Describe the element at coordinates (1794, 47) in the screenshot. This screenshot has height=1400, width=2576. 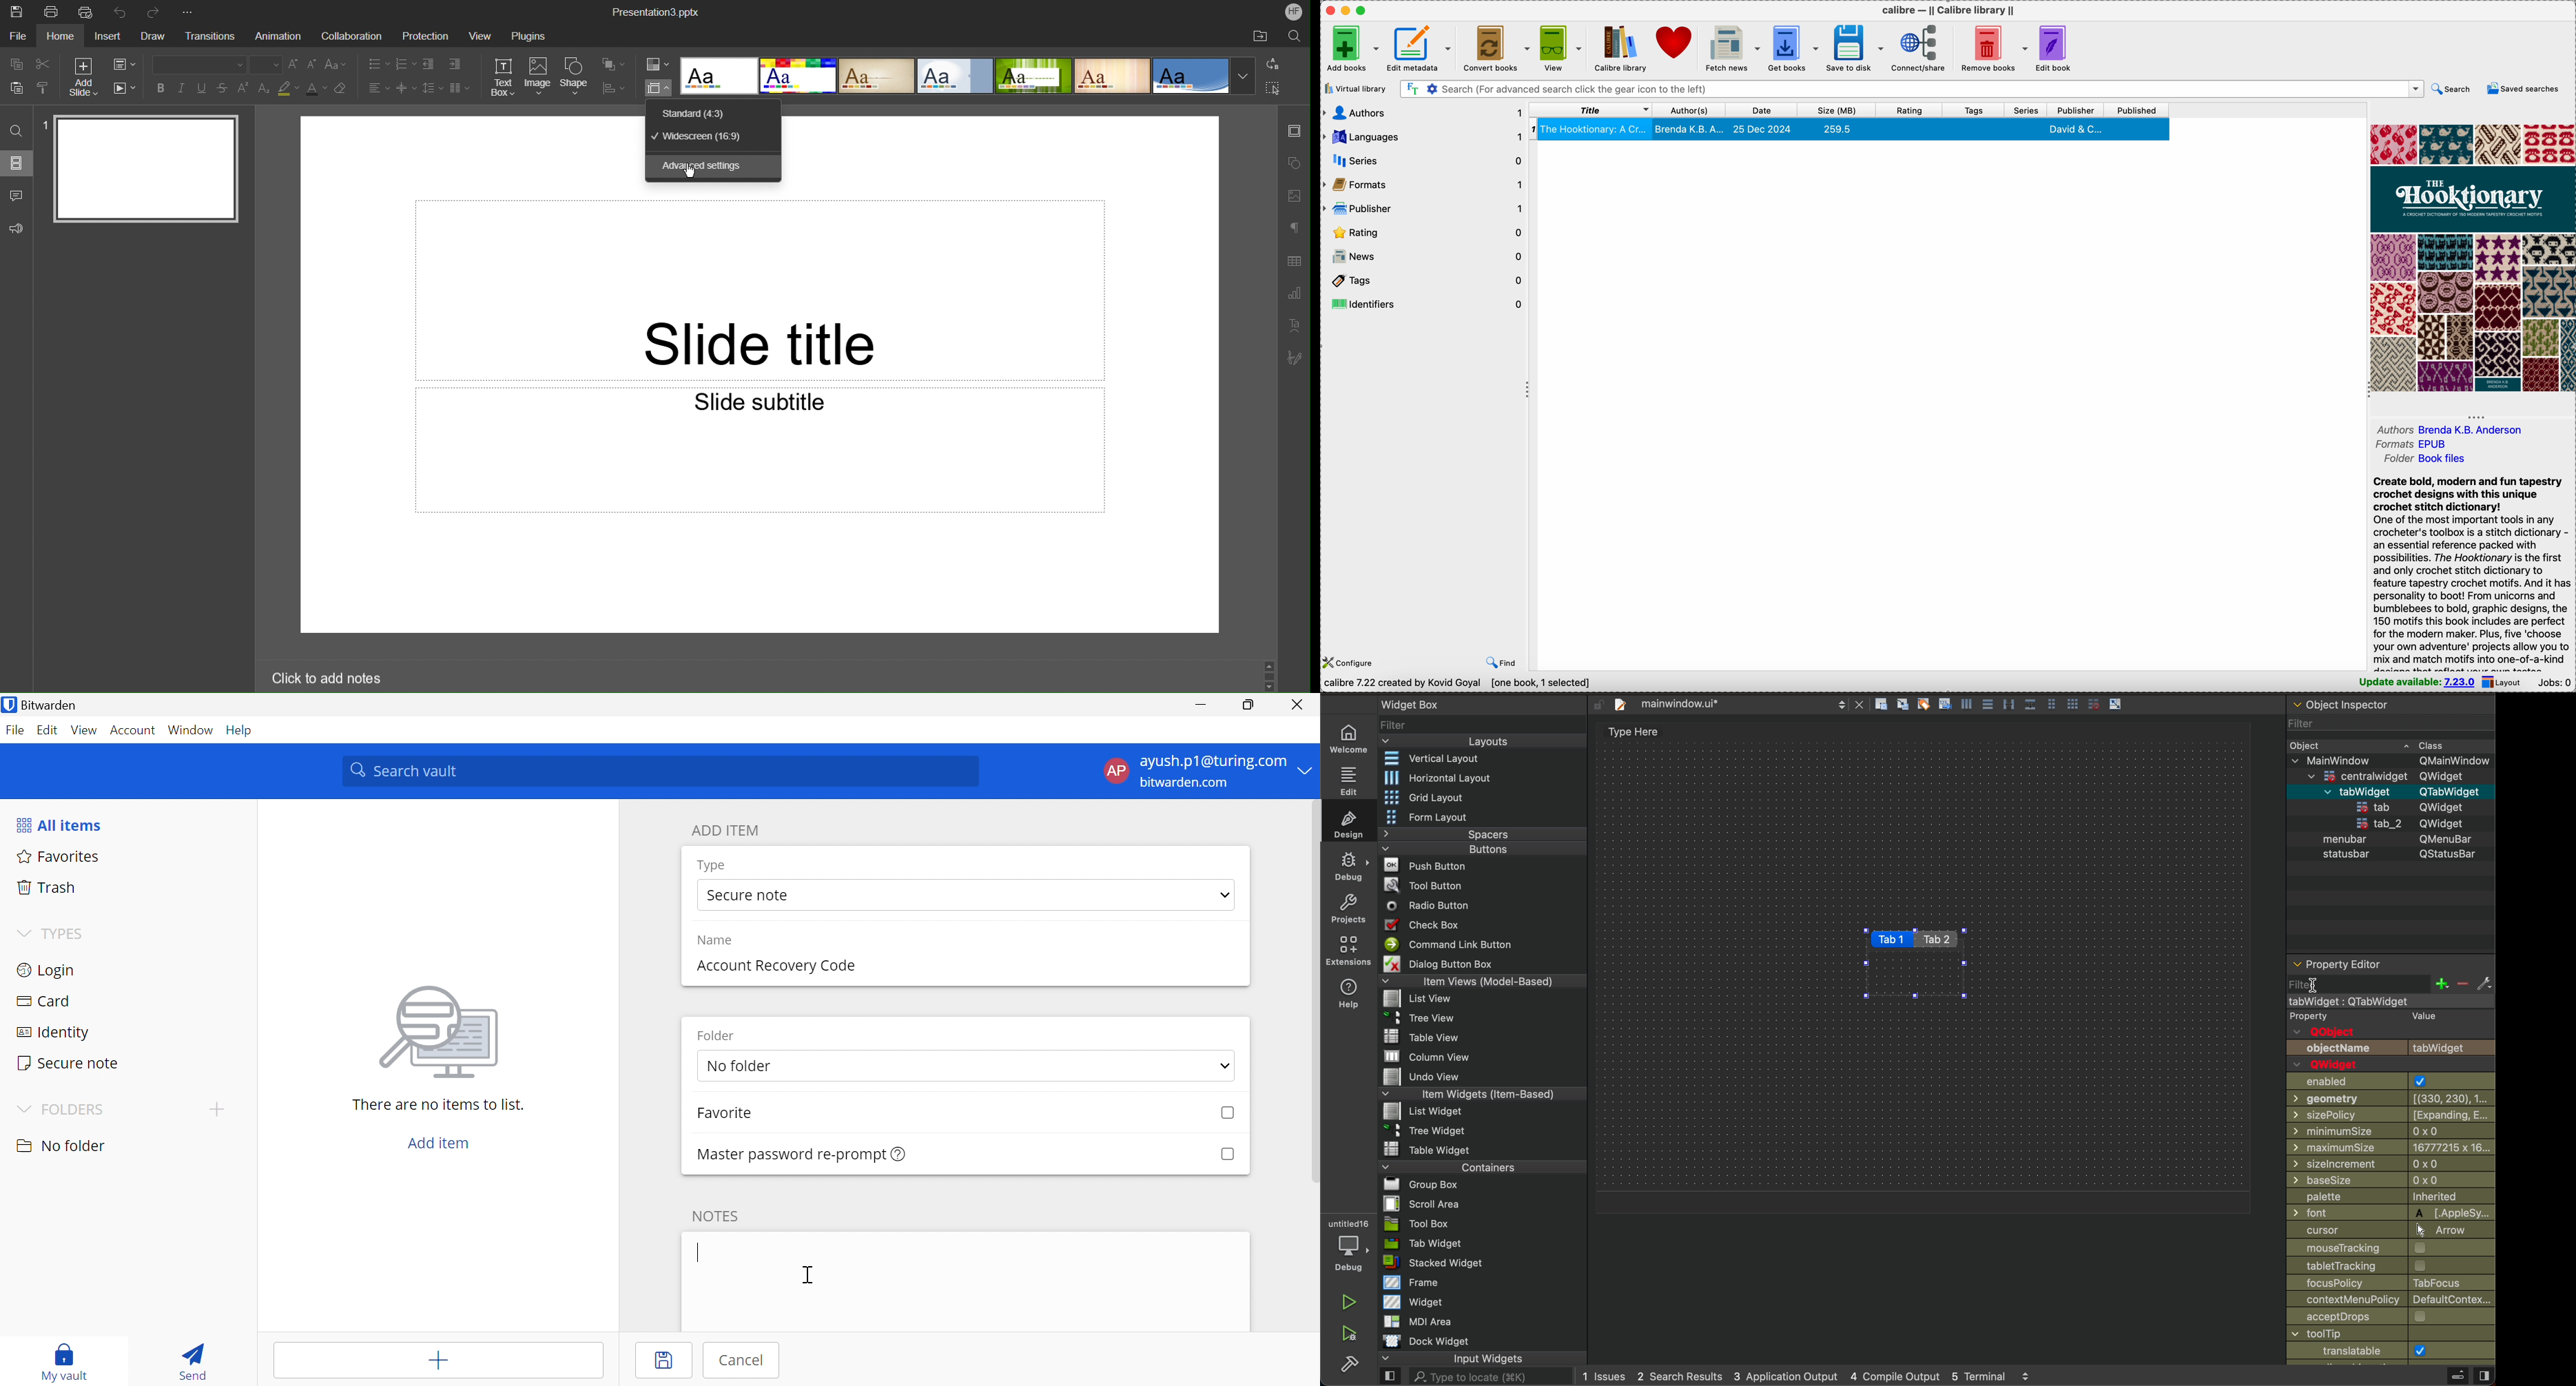
I see `get books` at that location.